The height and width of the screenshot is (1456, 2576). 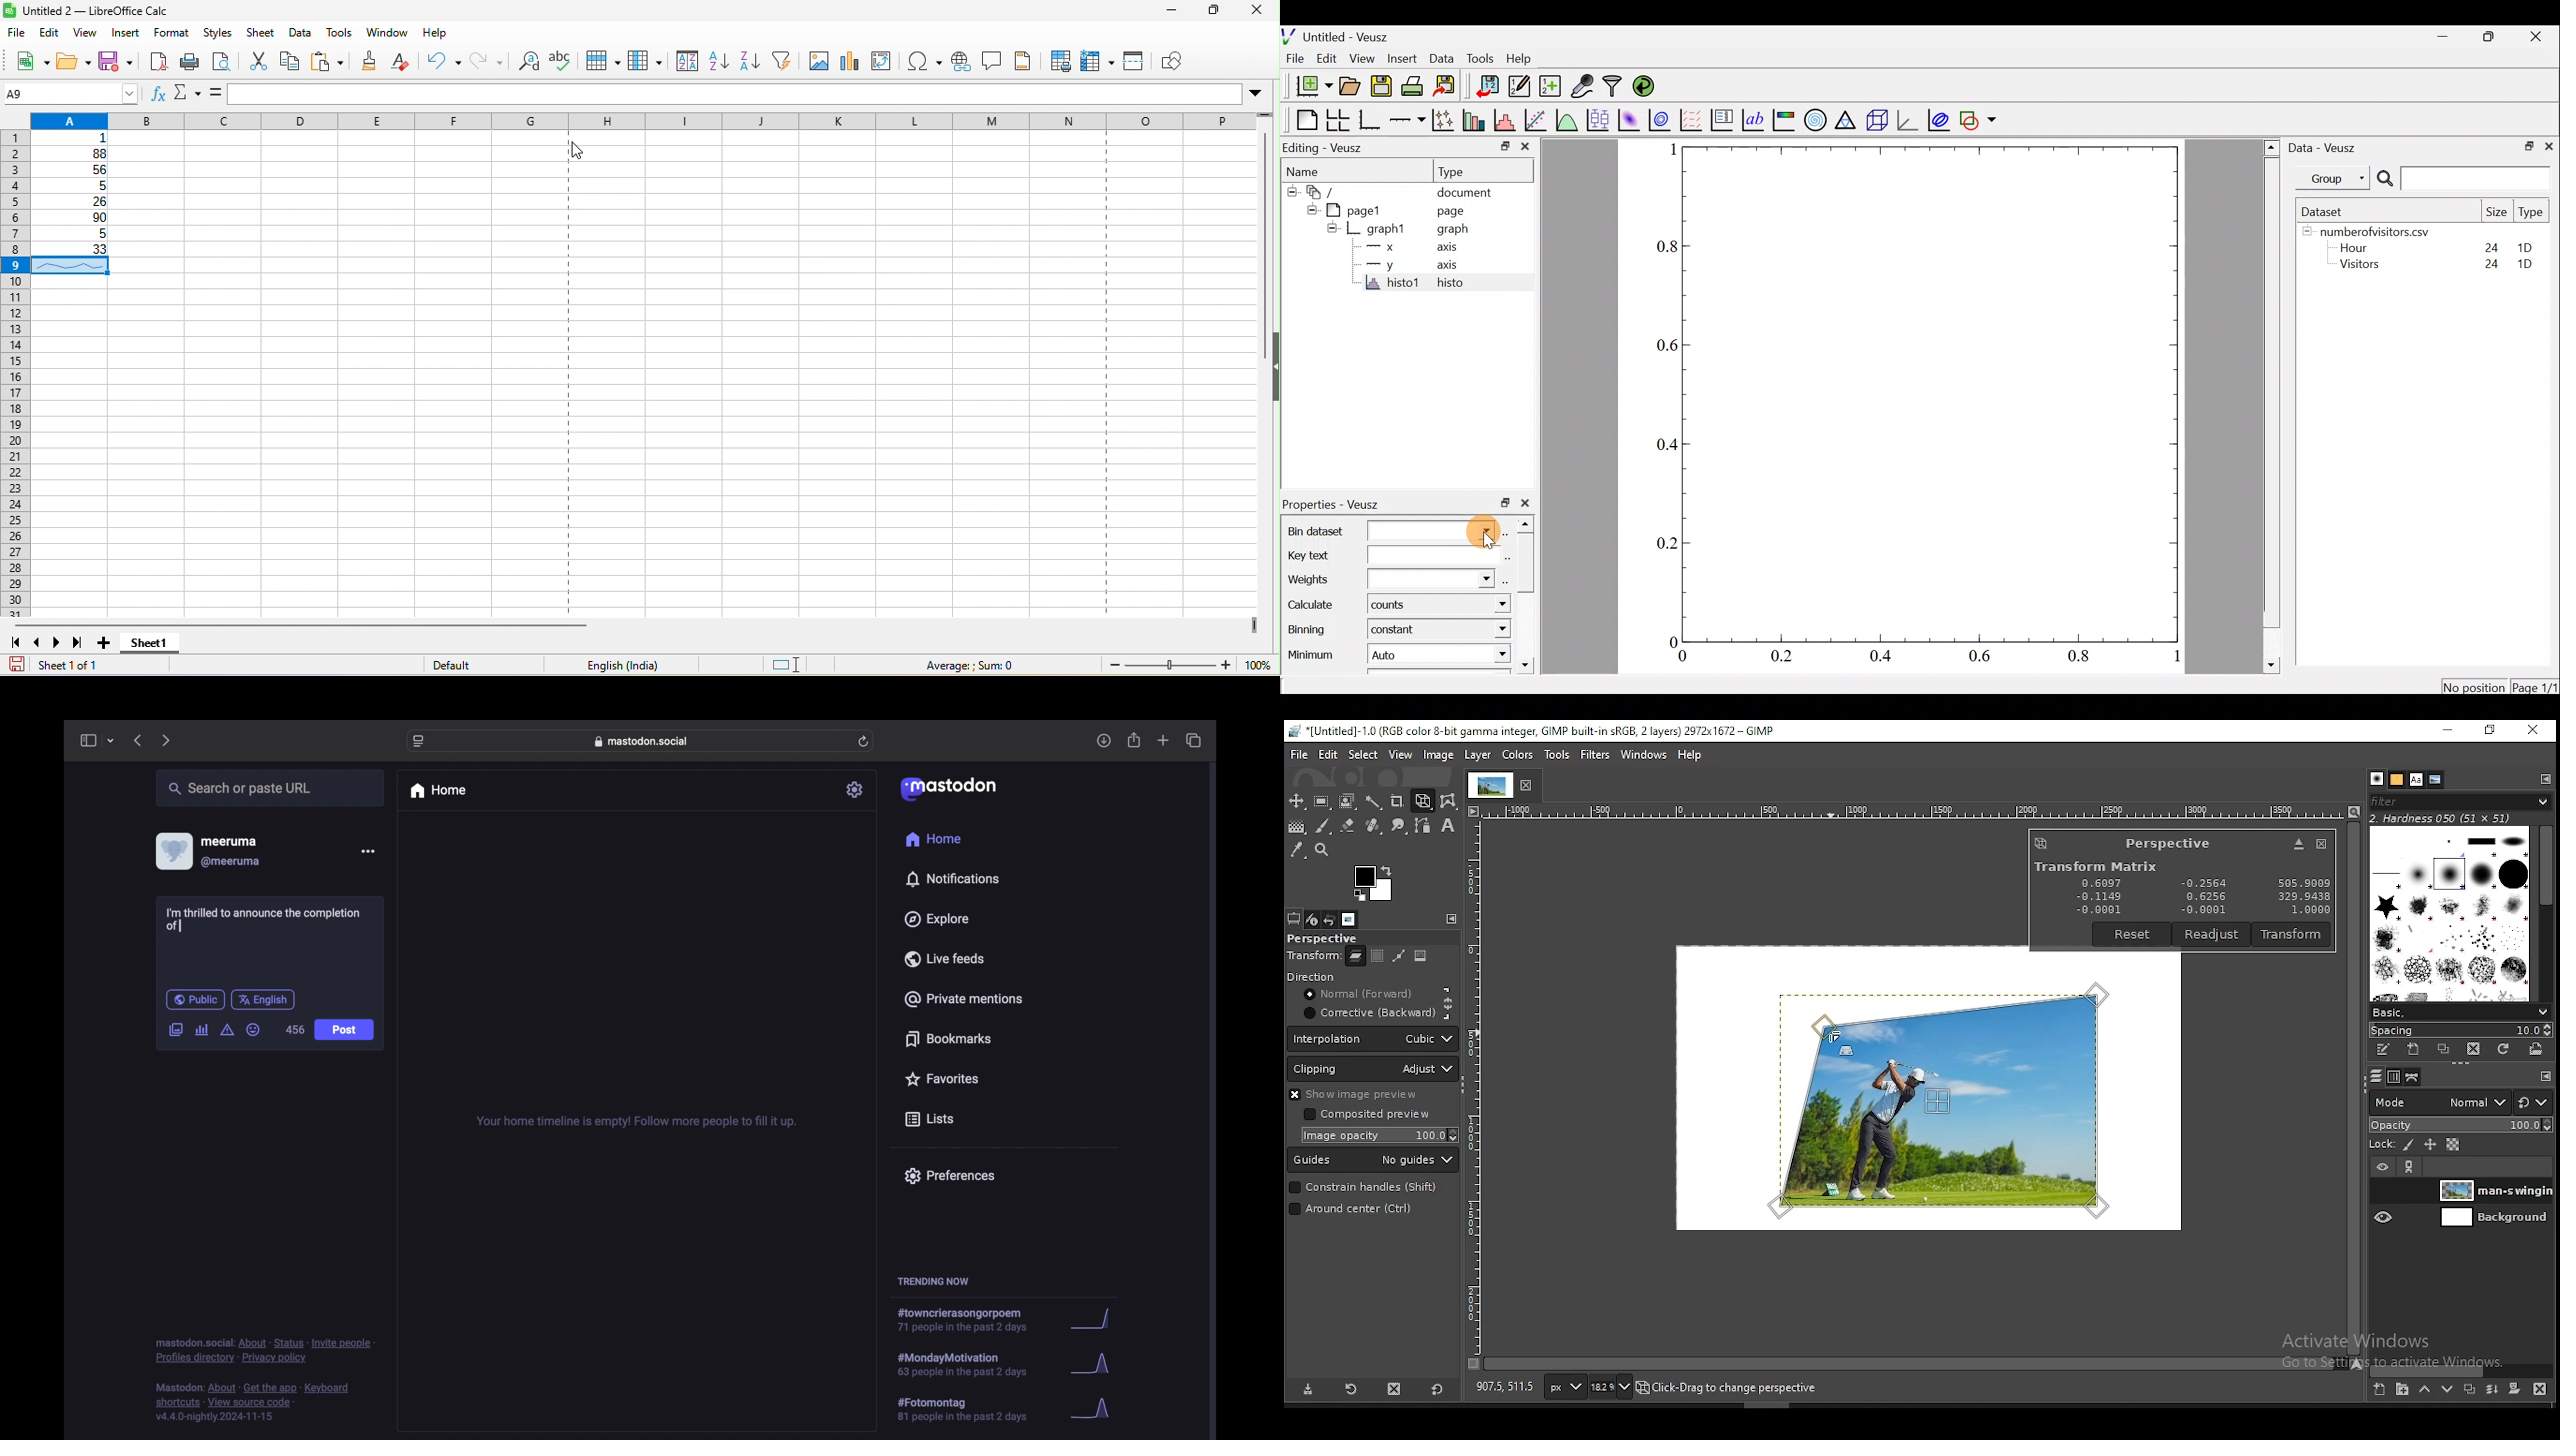 What do you see at coordinates (76, 186) in the screenshot?
I see `5` at bounding box center [76, 186].